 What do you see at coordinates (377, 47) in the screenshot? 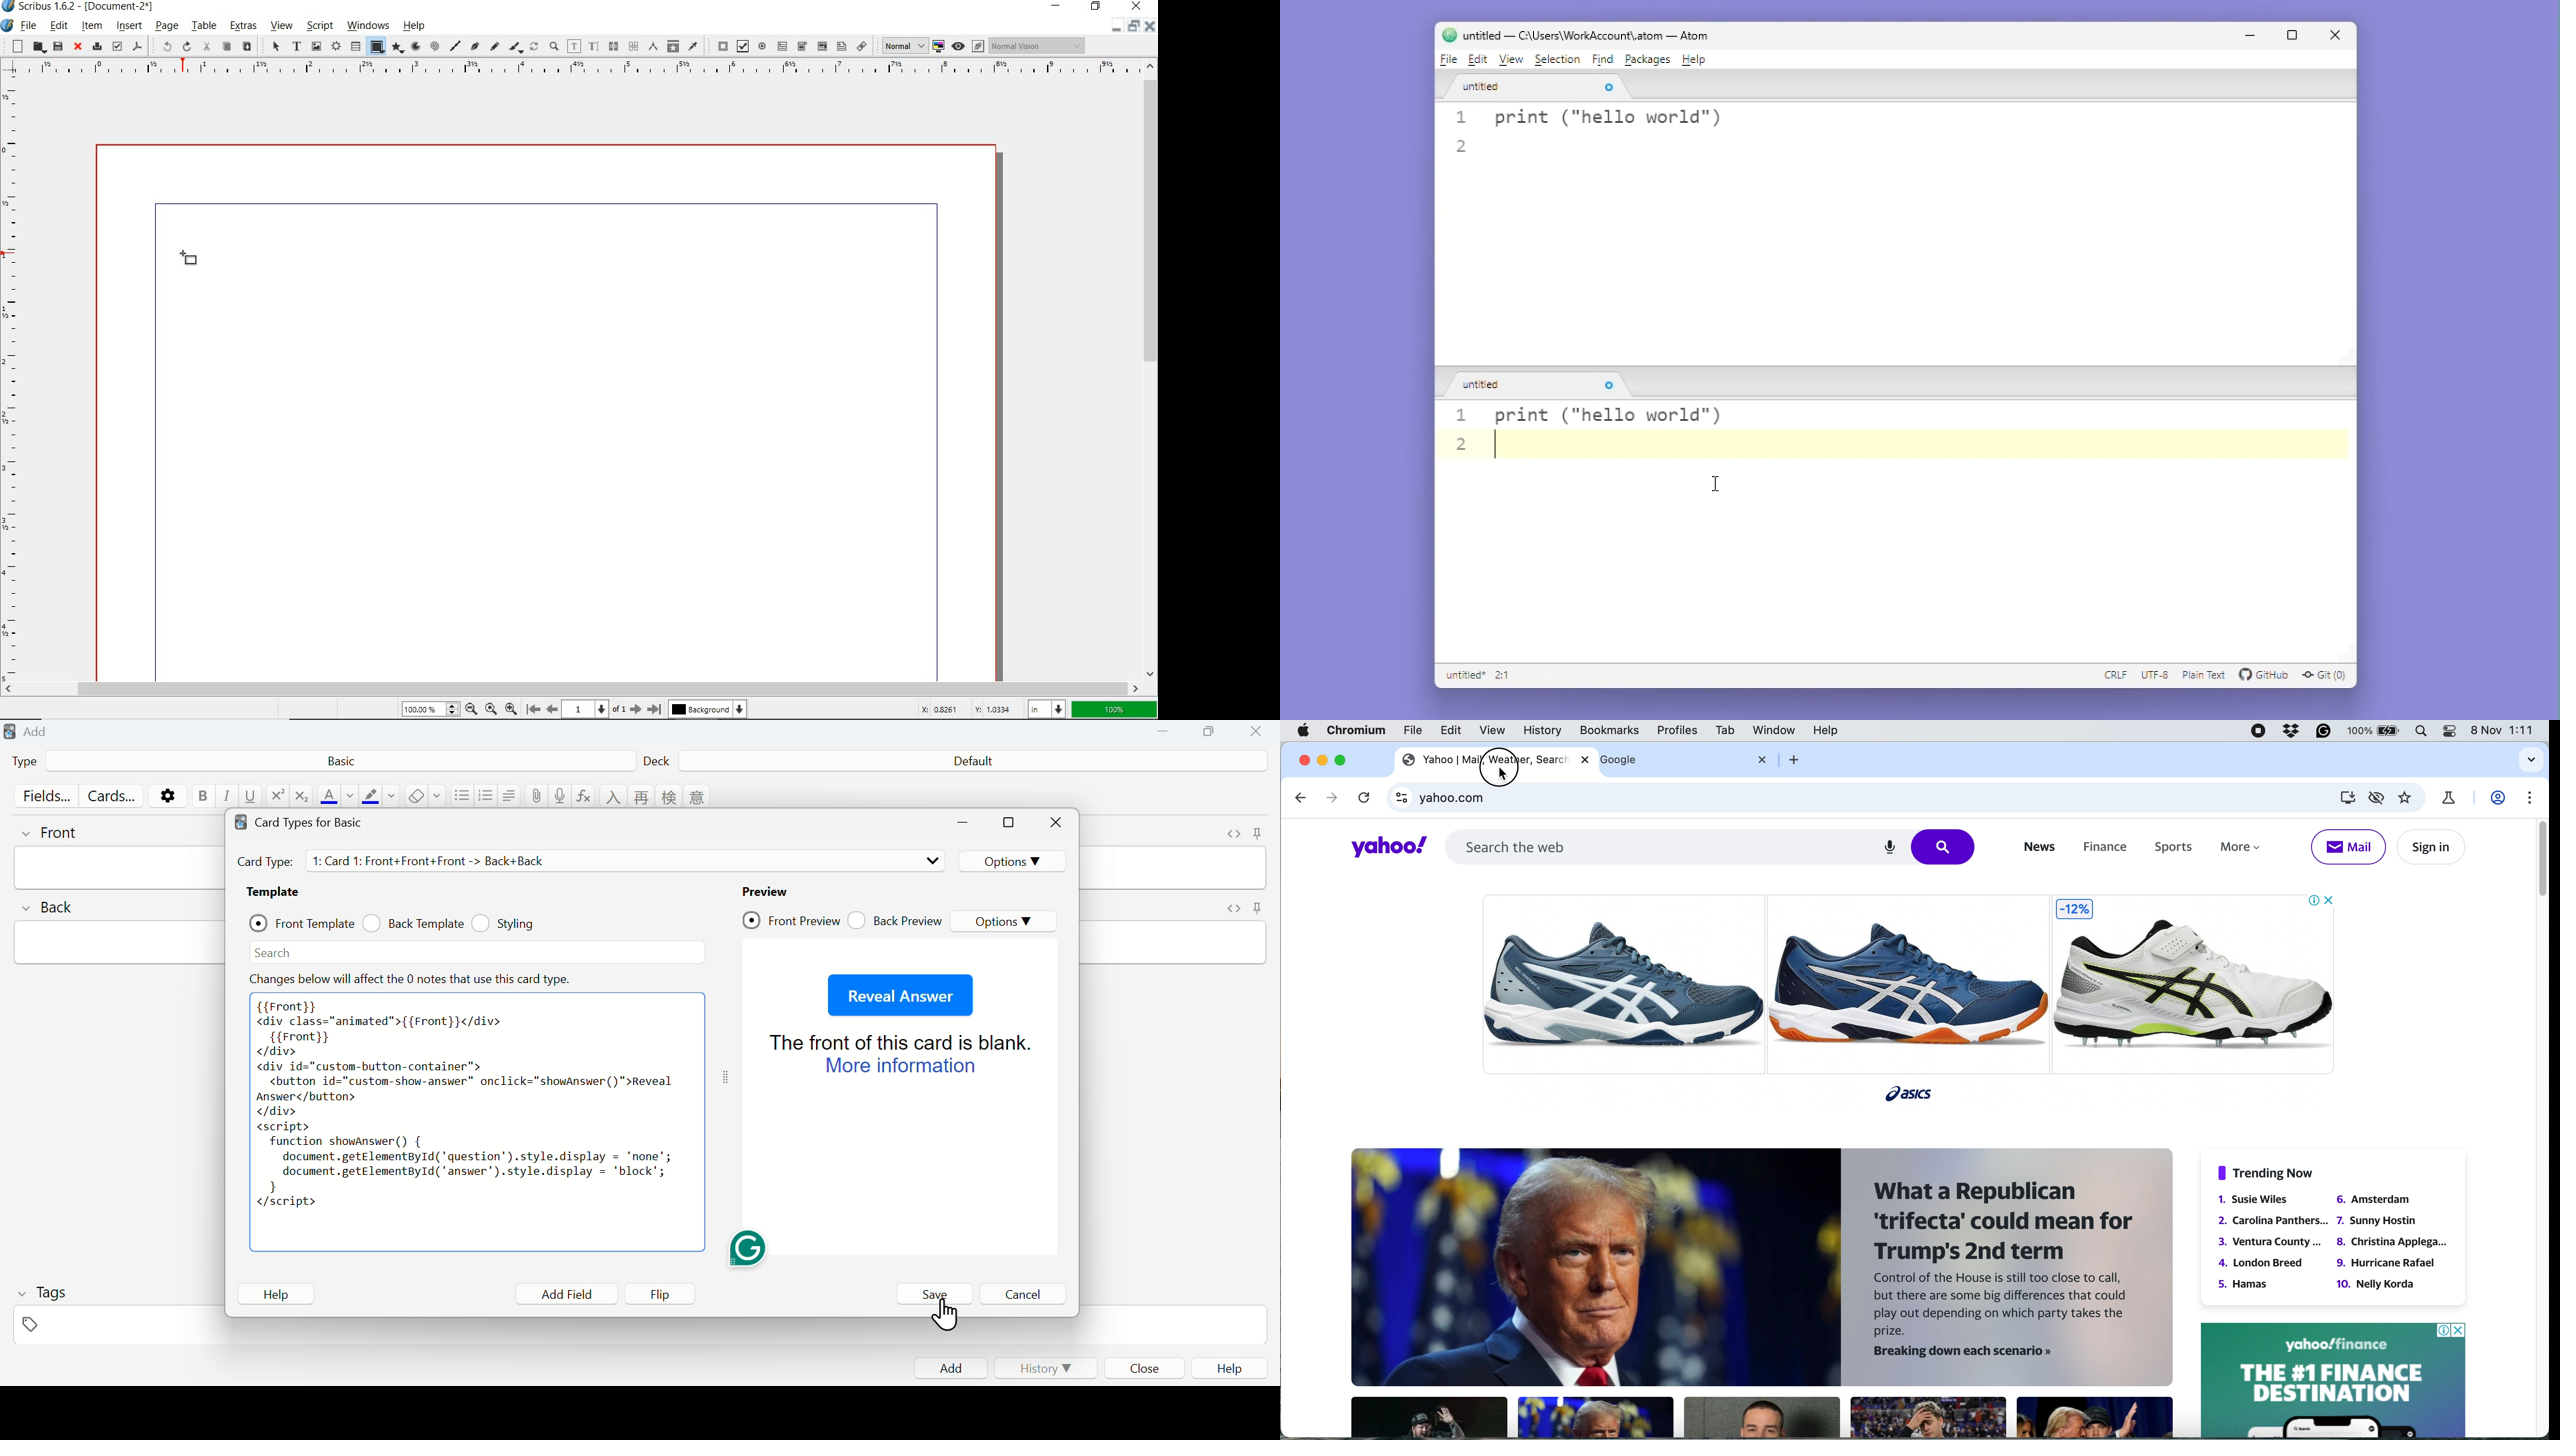
I see `shape` at bounding box center [377, 47].